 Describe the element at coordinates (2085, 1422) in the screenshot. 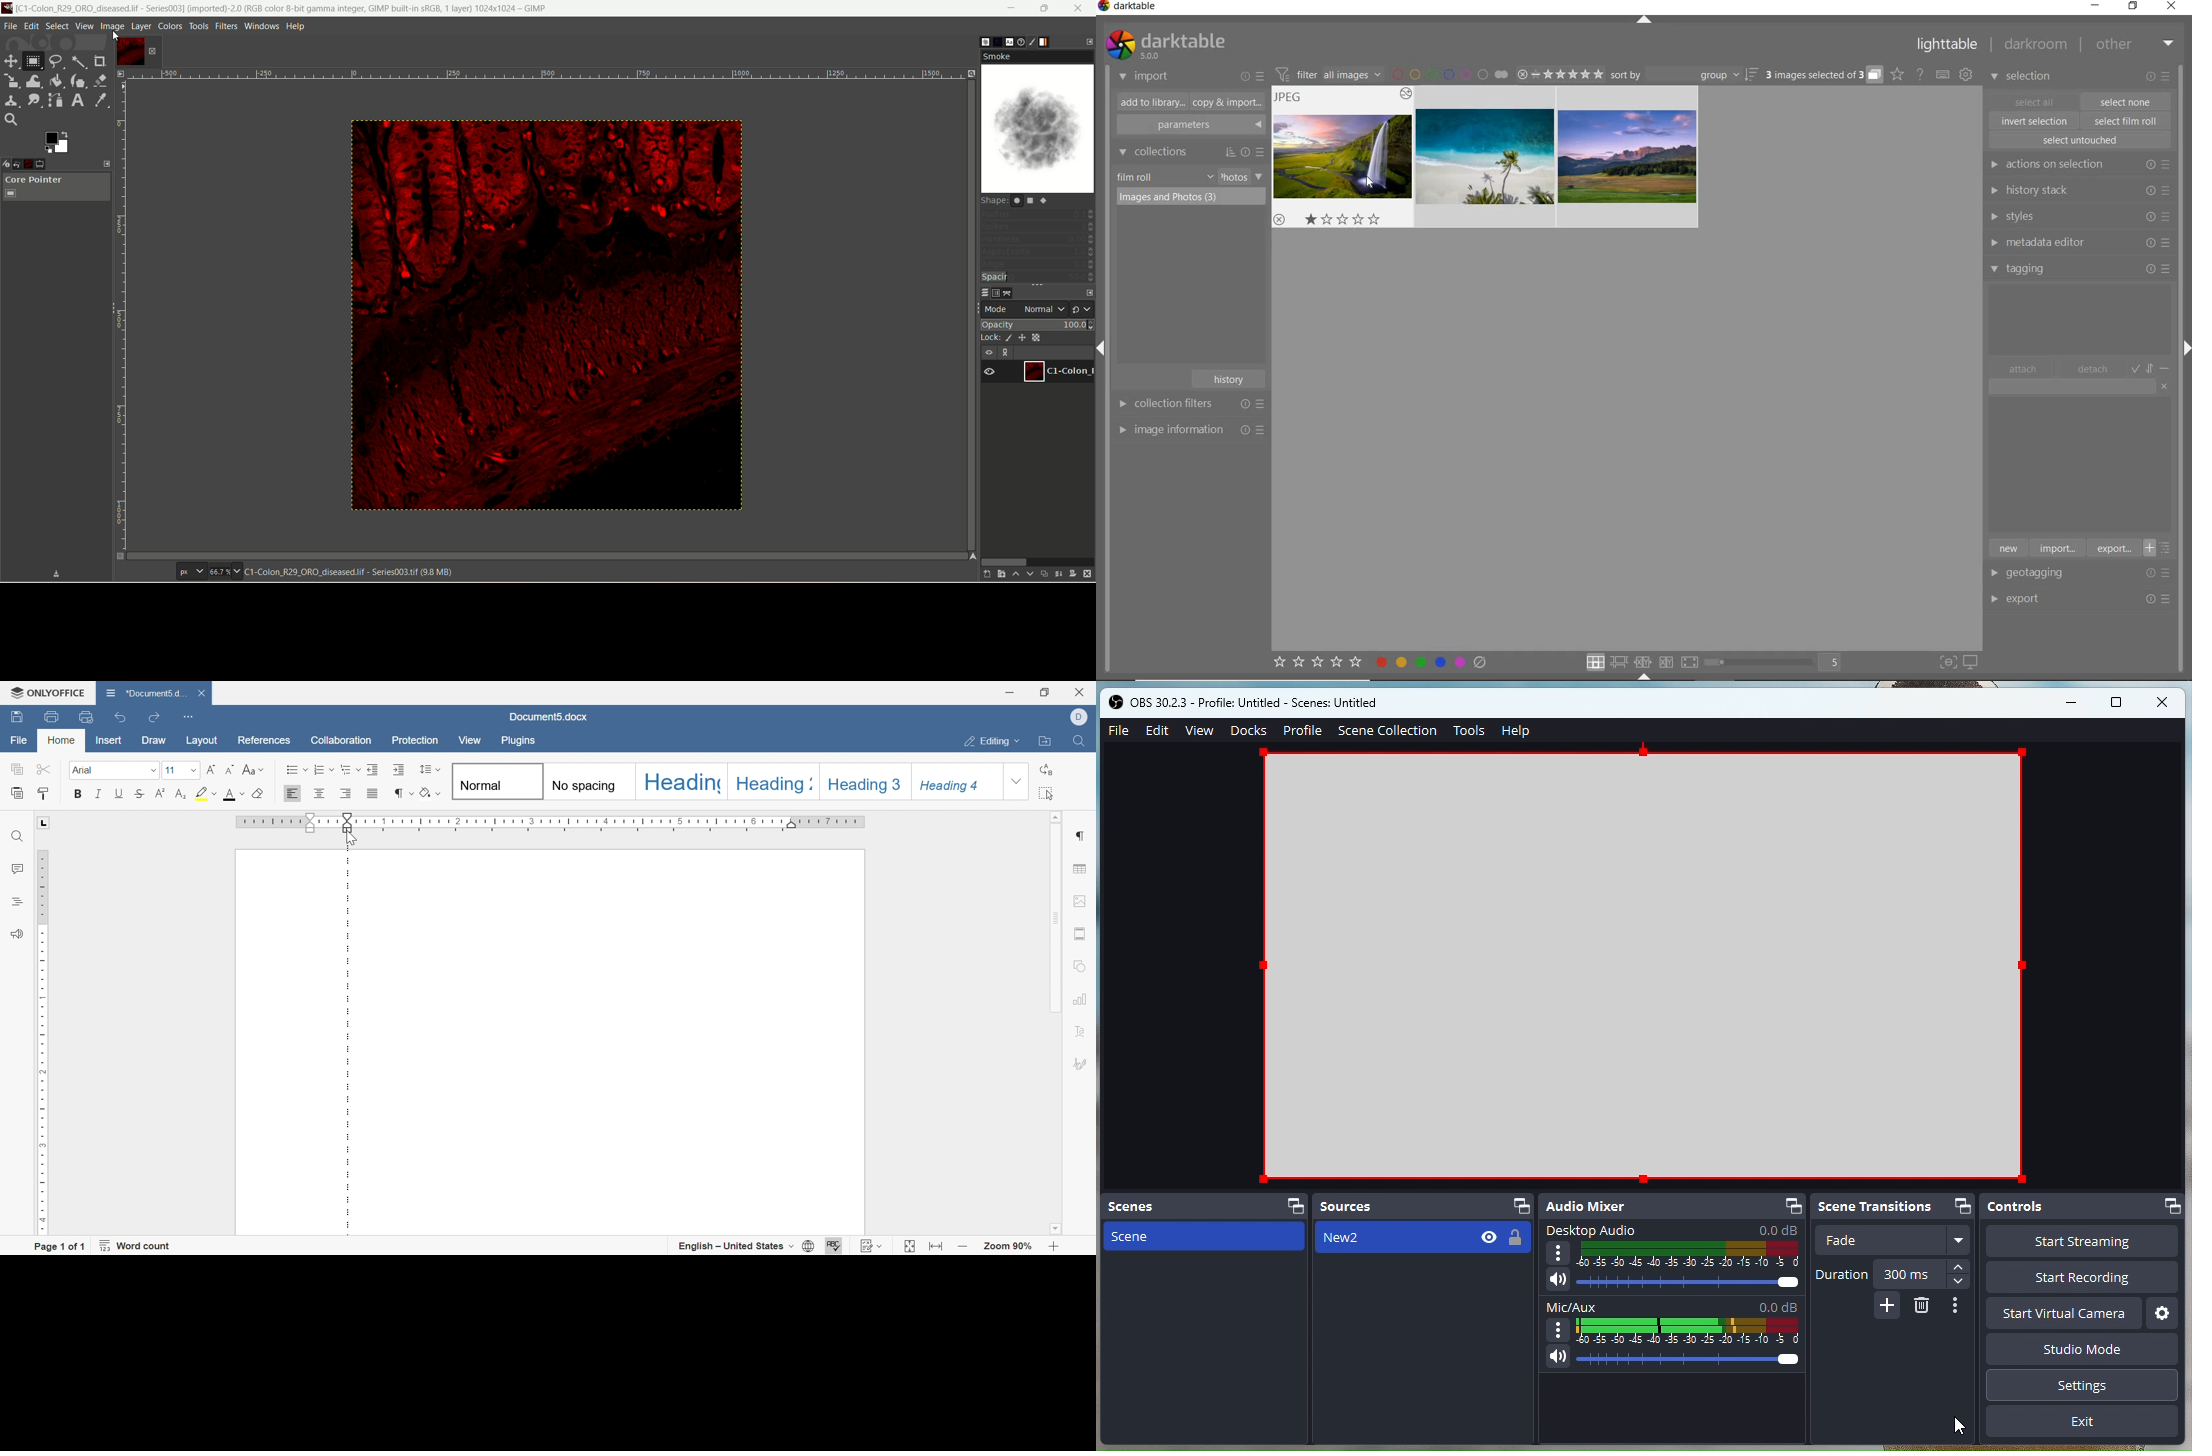

I see `Exit` at that location.